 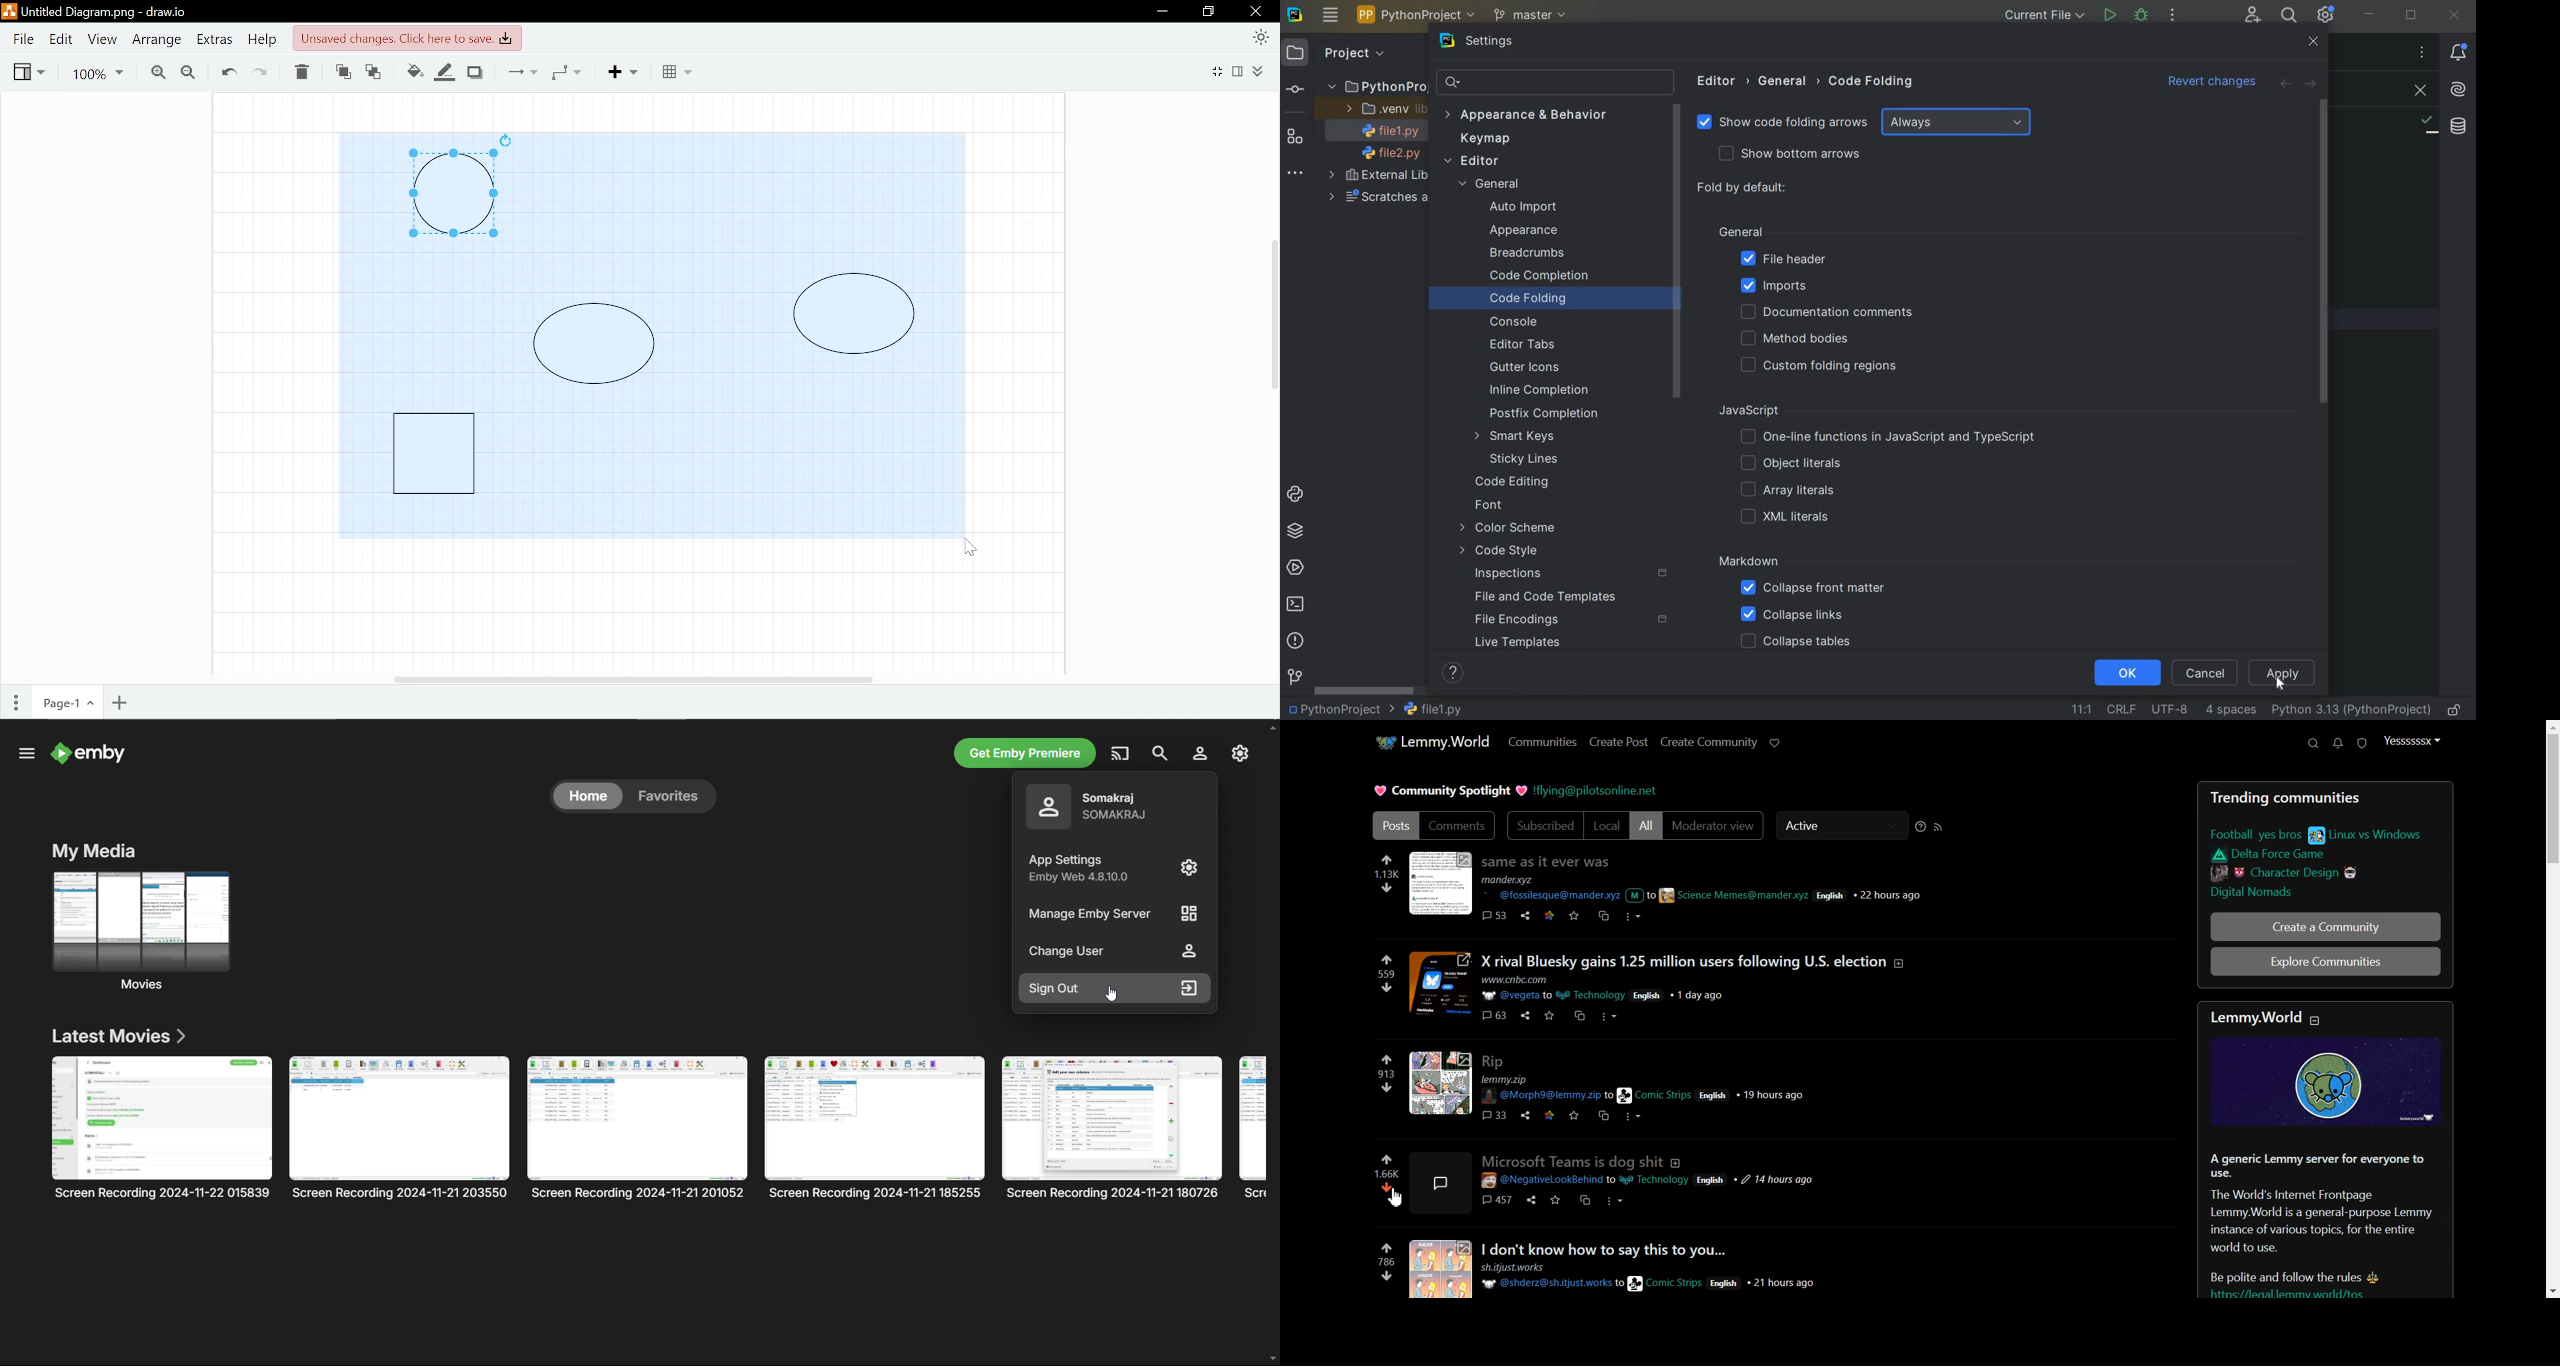 What do you see at coordinates (1387, 1159) in the screenshot?
I see `Upvote` at bounding box center [1387, 1159].